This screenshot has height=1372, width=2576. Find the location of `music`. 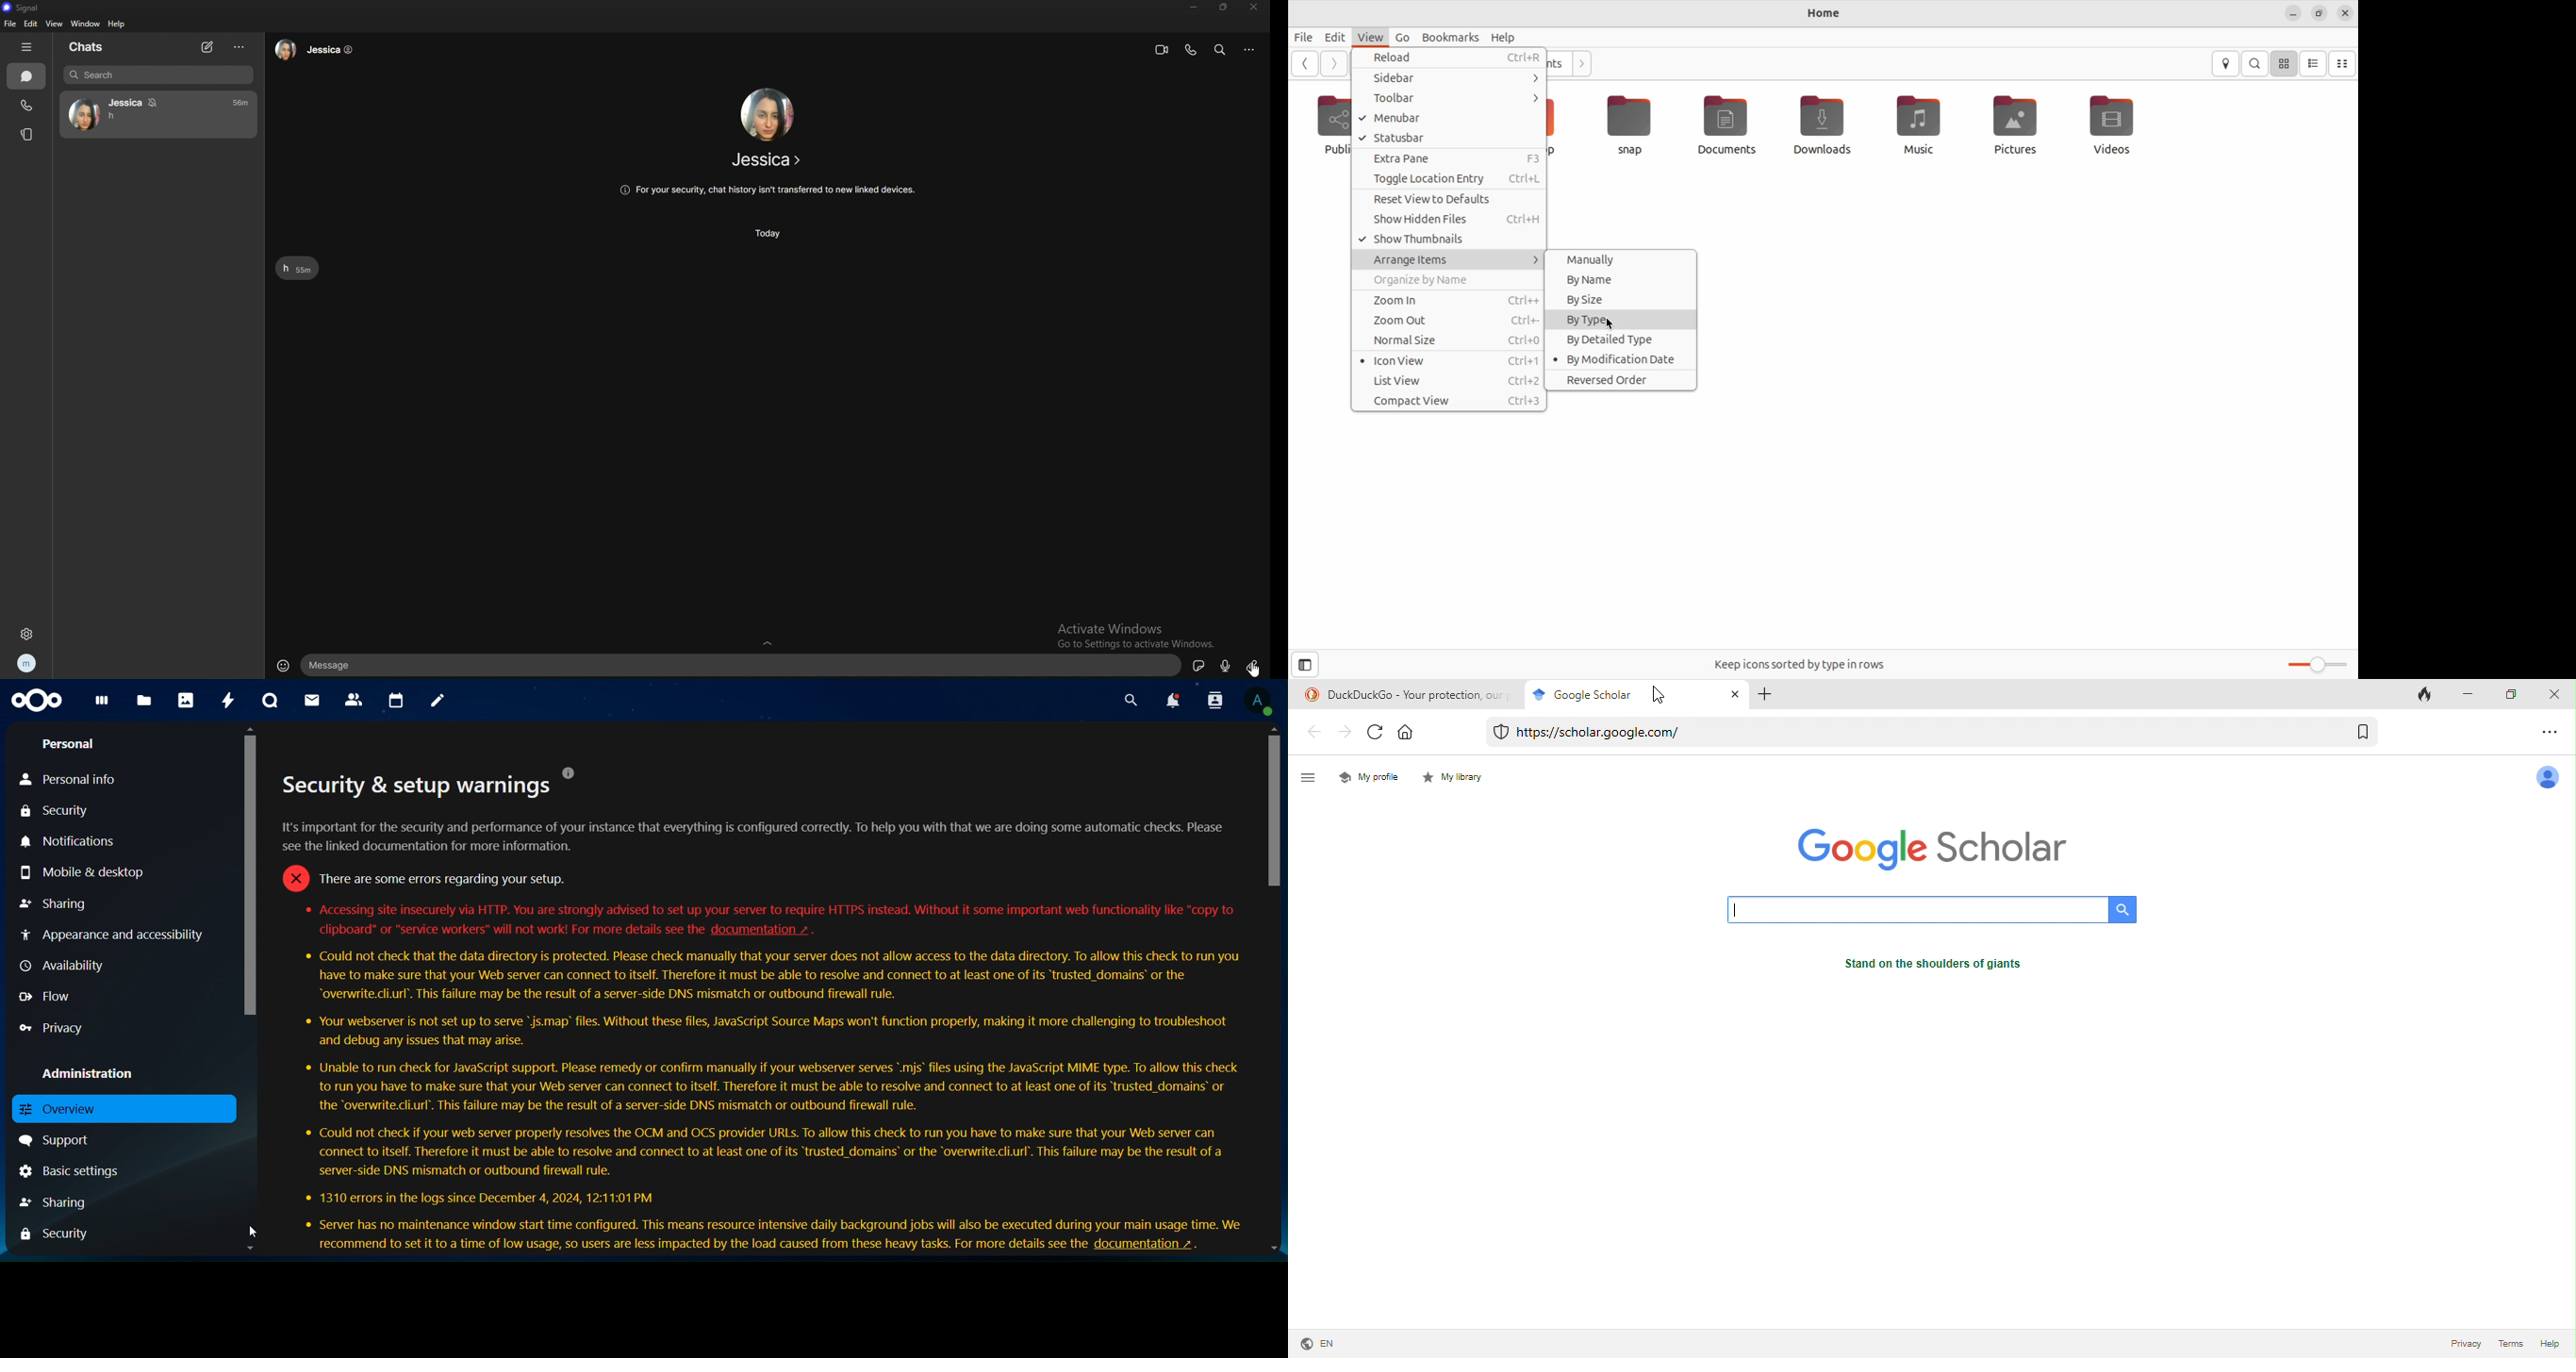

music is located at coordinates (1918, 128).